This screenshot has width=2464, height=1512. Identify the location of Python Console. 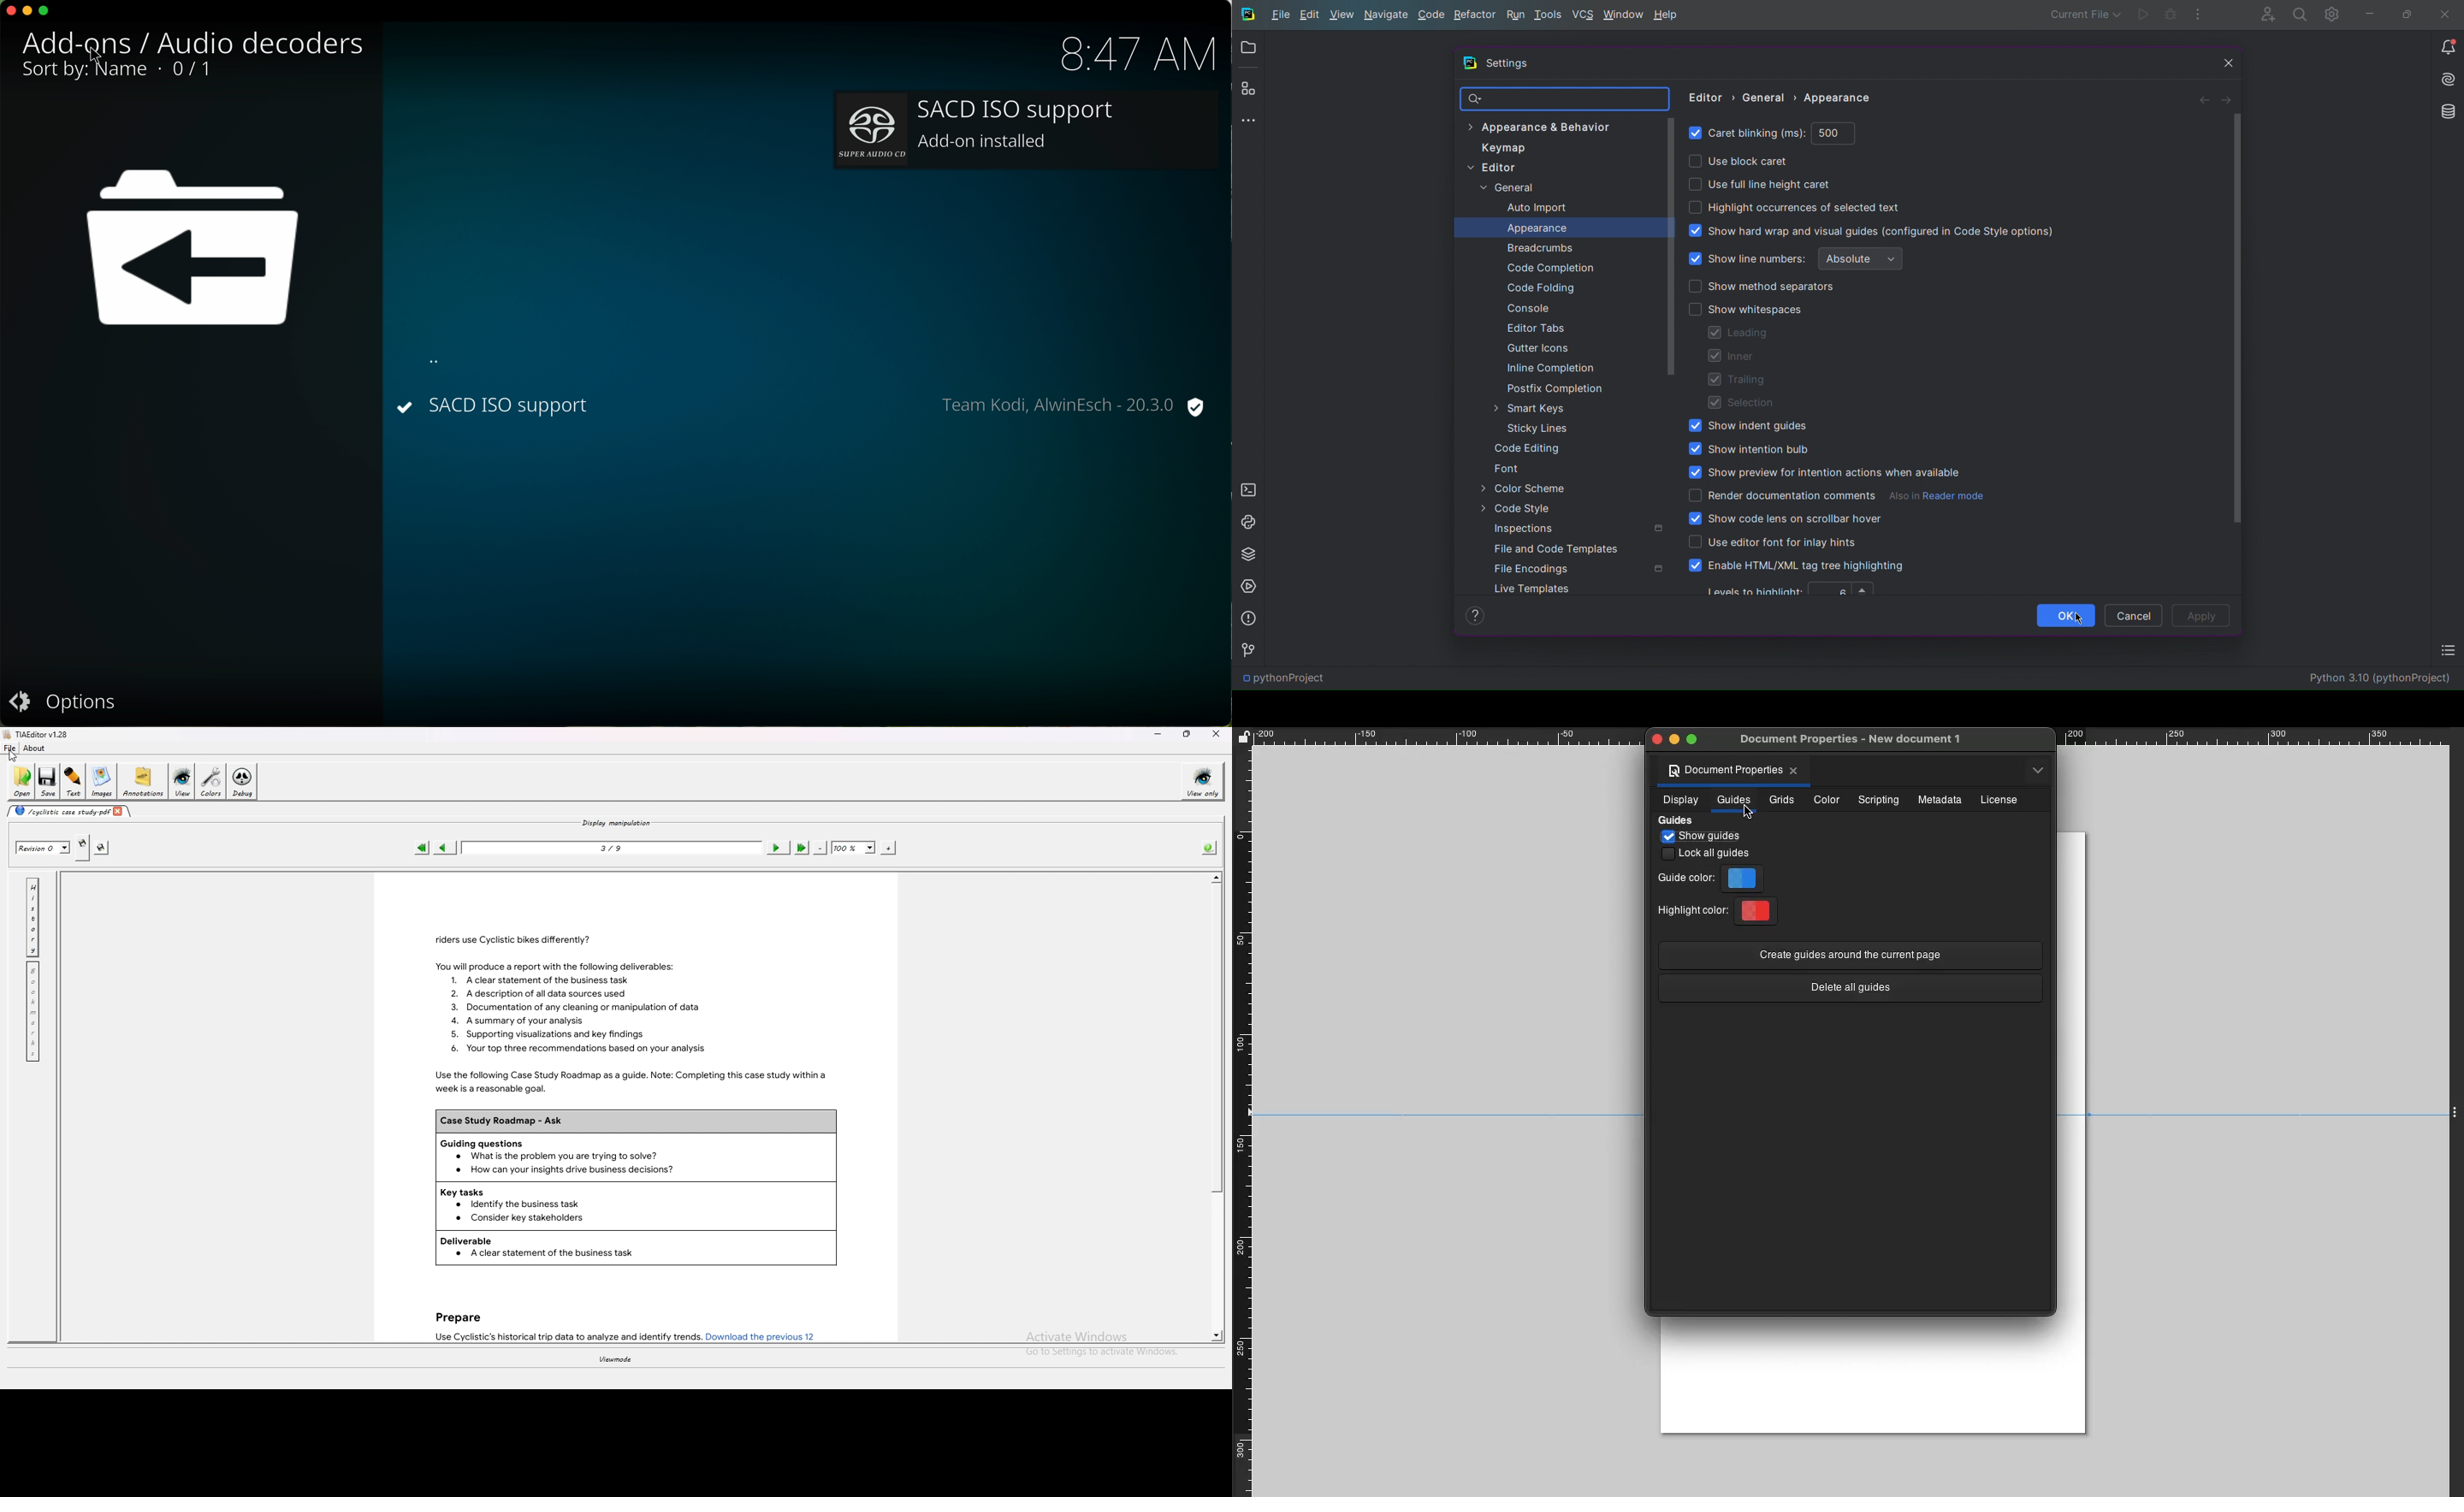
(1249, 520).